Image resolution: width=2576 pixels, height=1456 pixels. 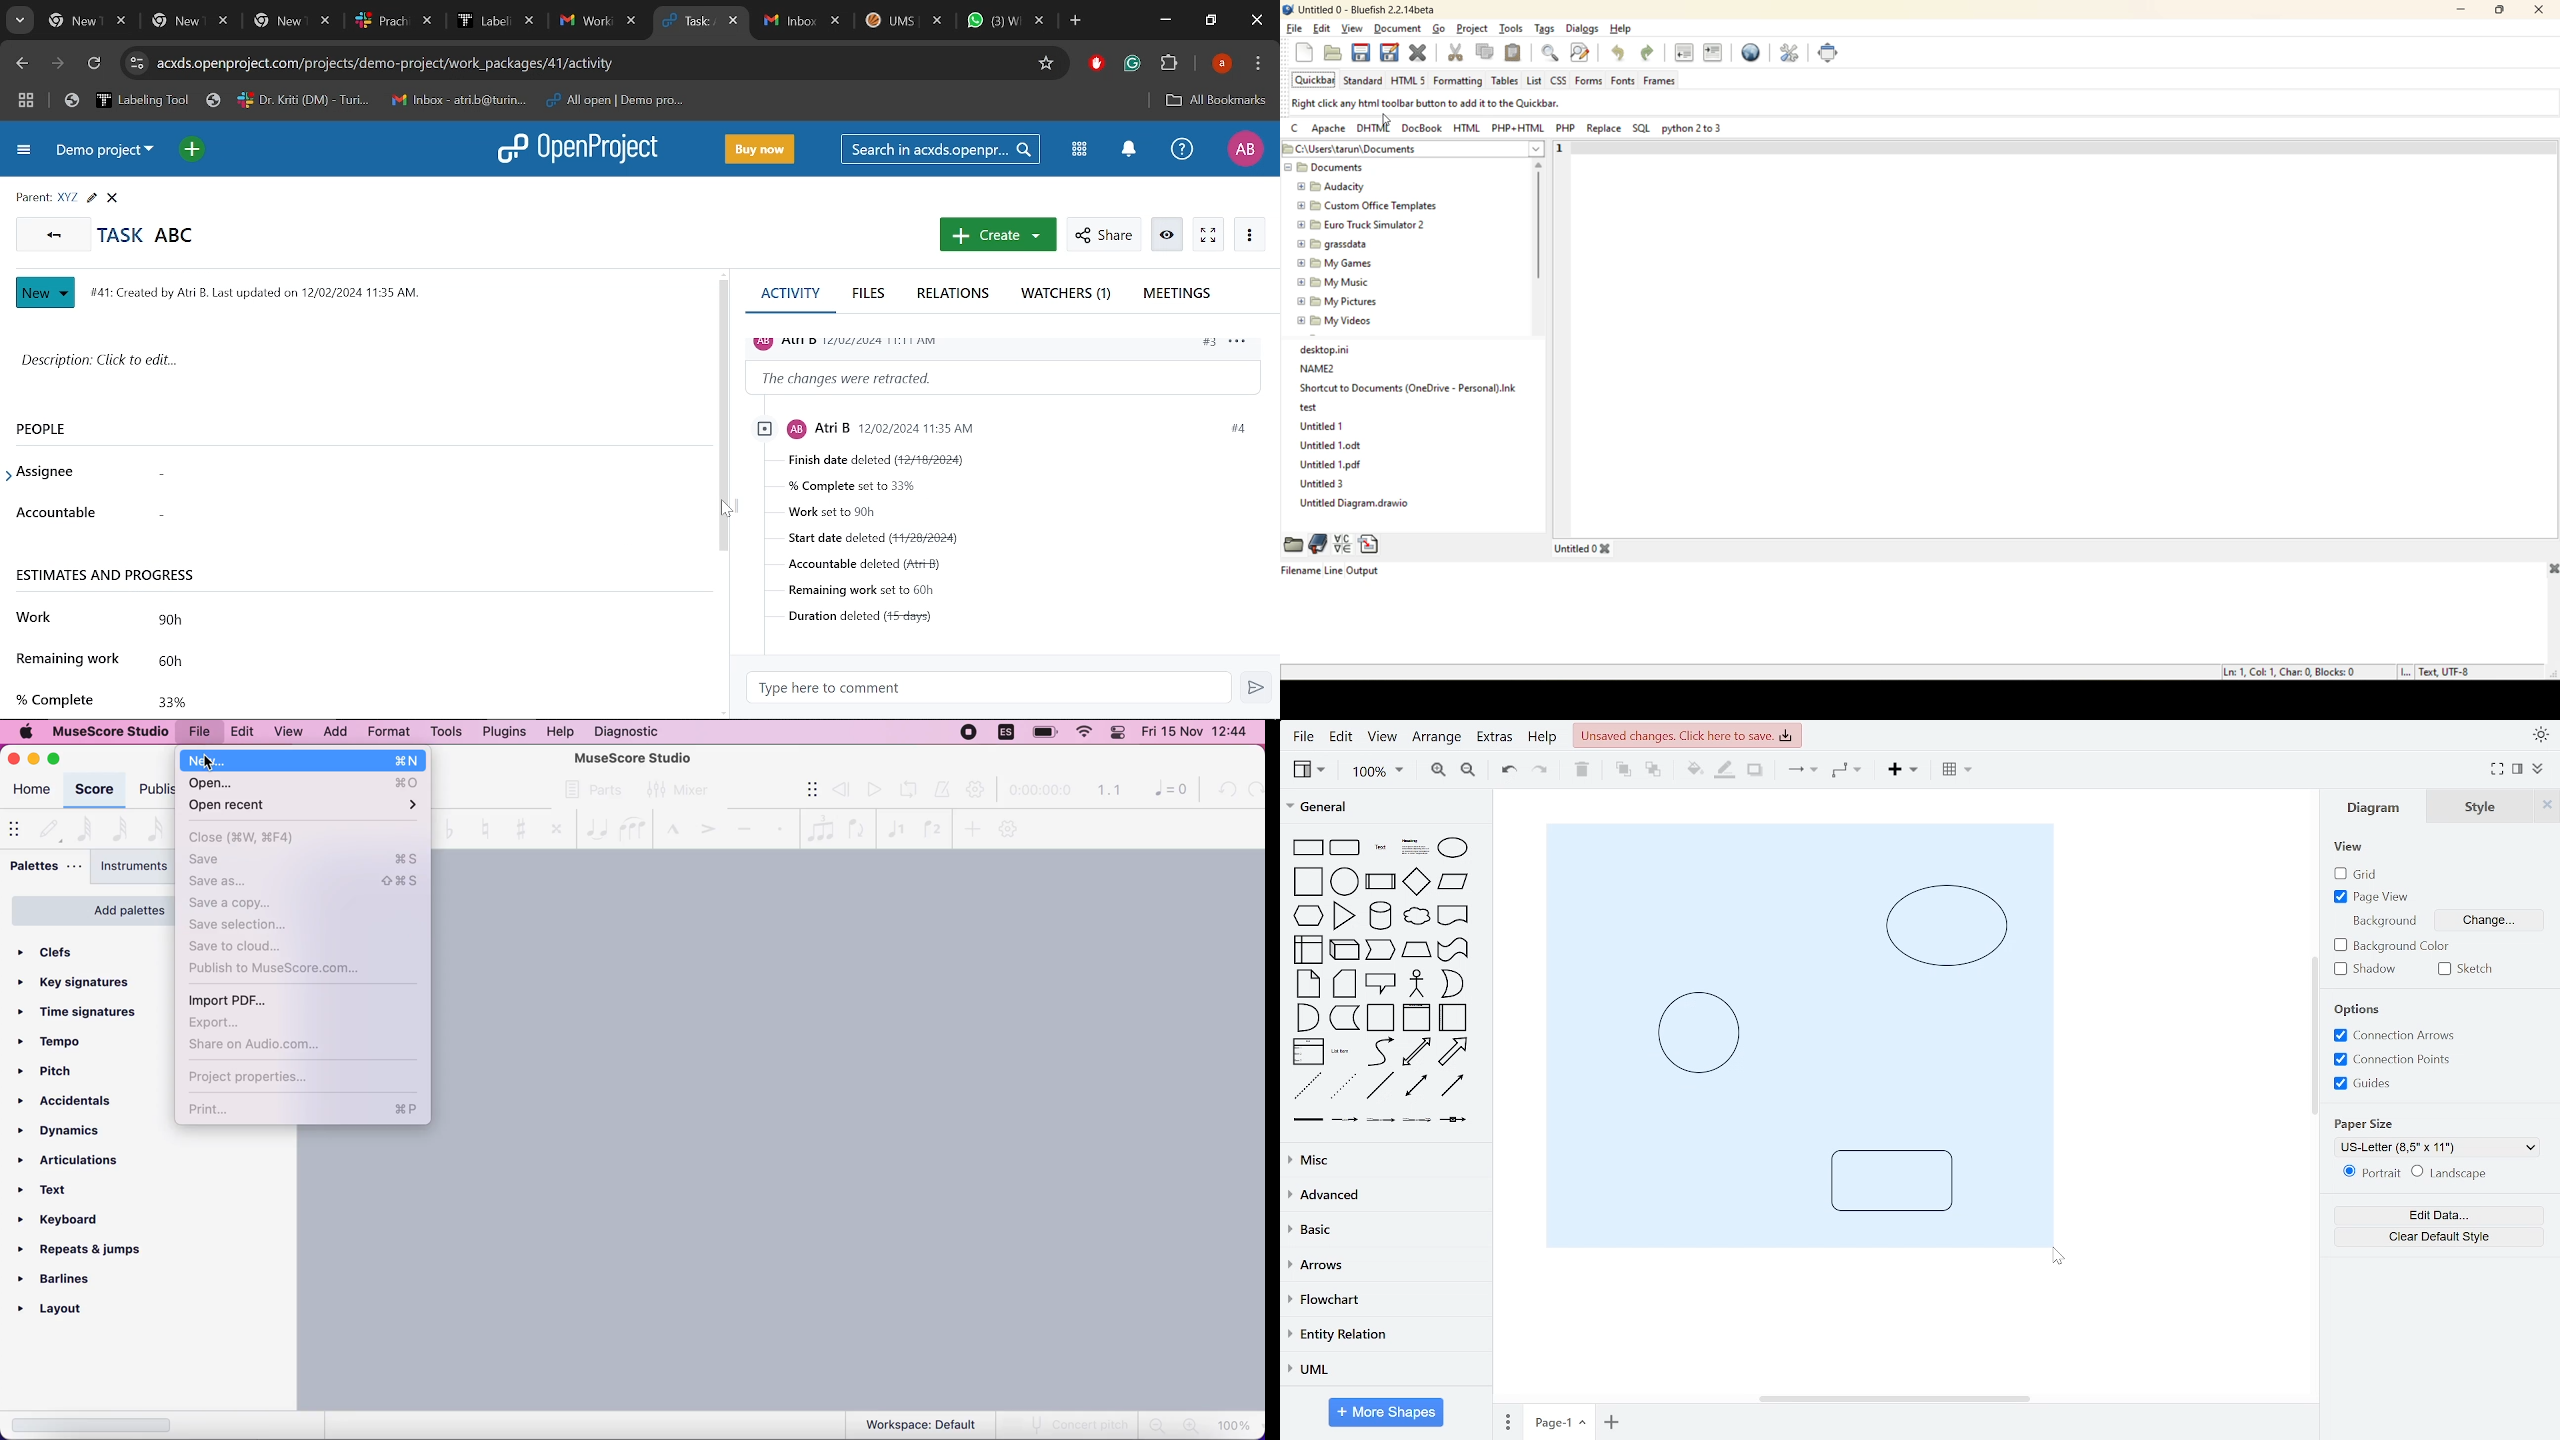 What do you see at coordinates (353, 362) in the screenshot?
I see `Add description` at bounding box center [353, 362].